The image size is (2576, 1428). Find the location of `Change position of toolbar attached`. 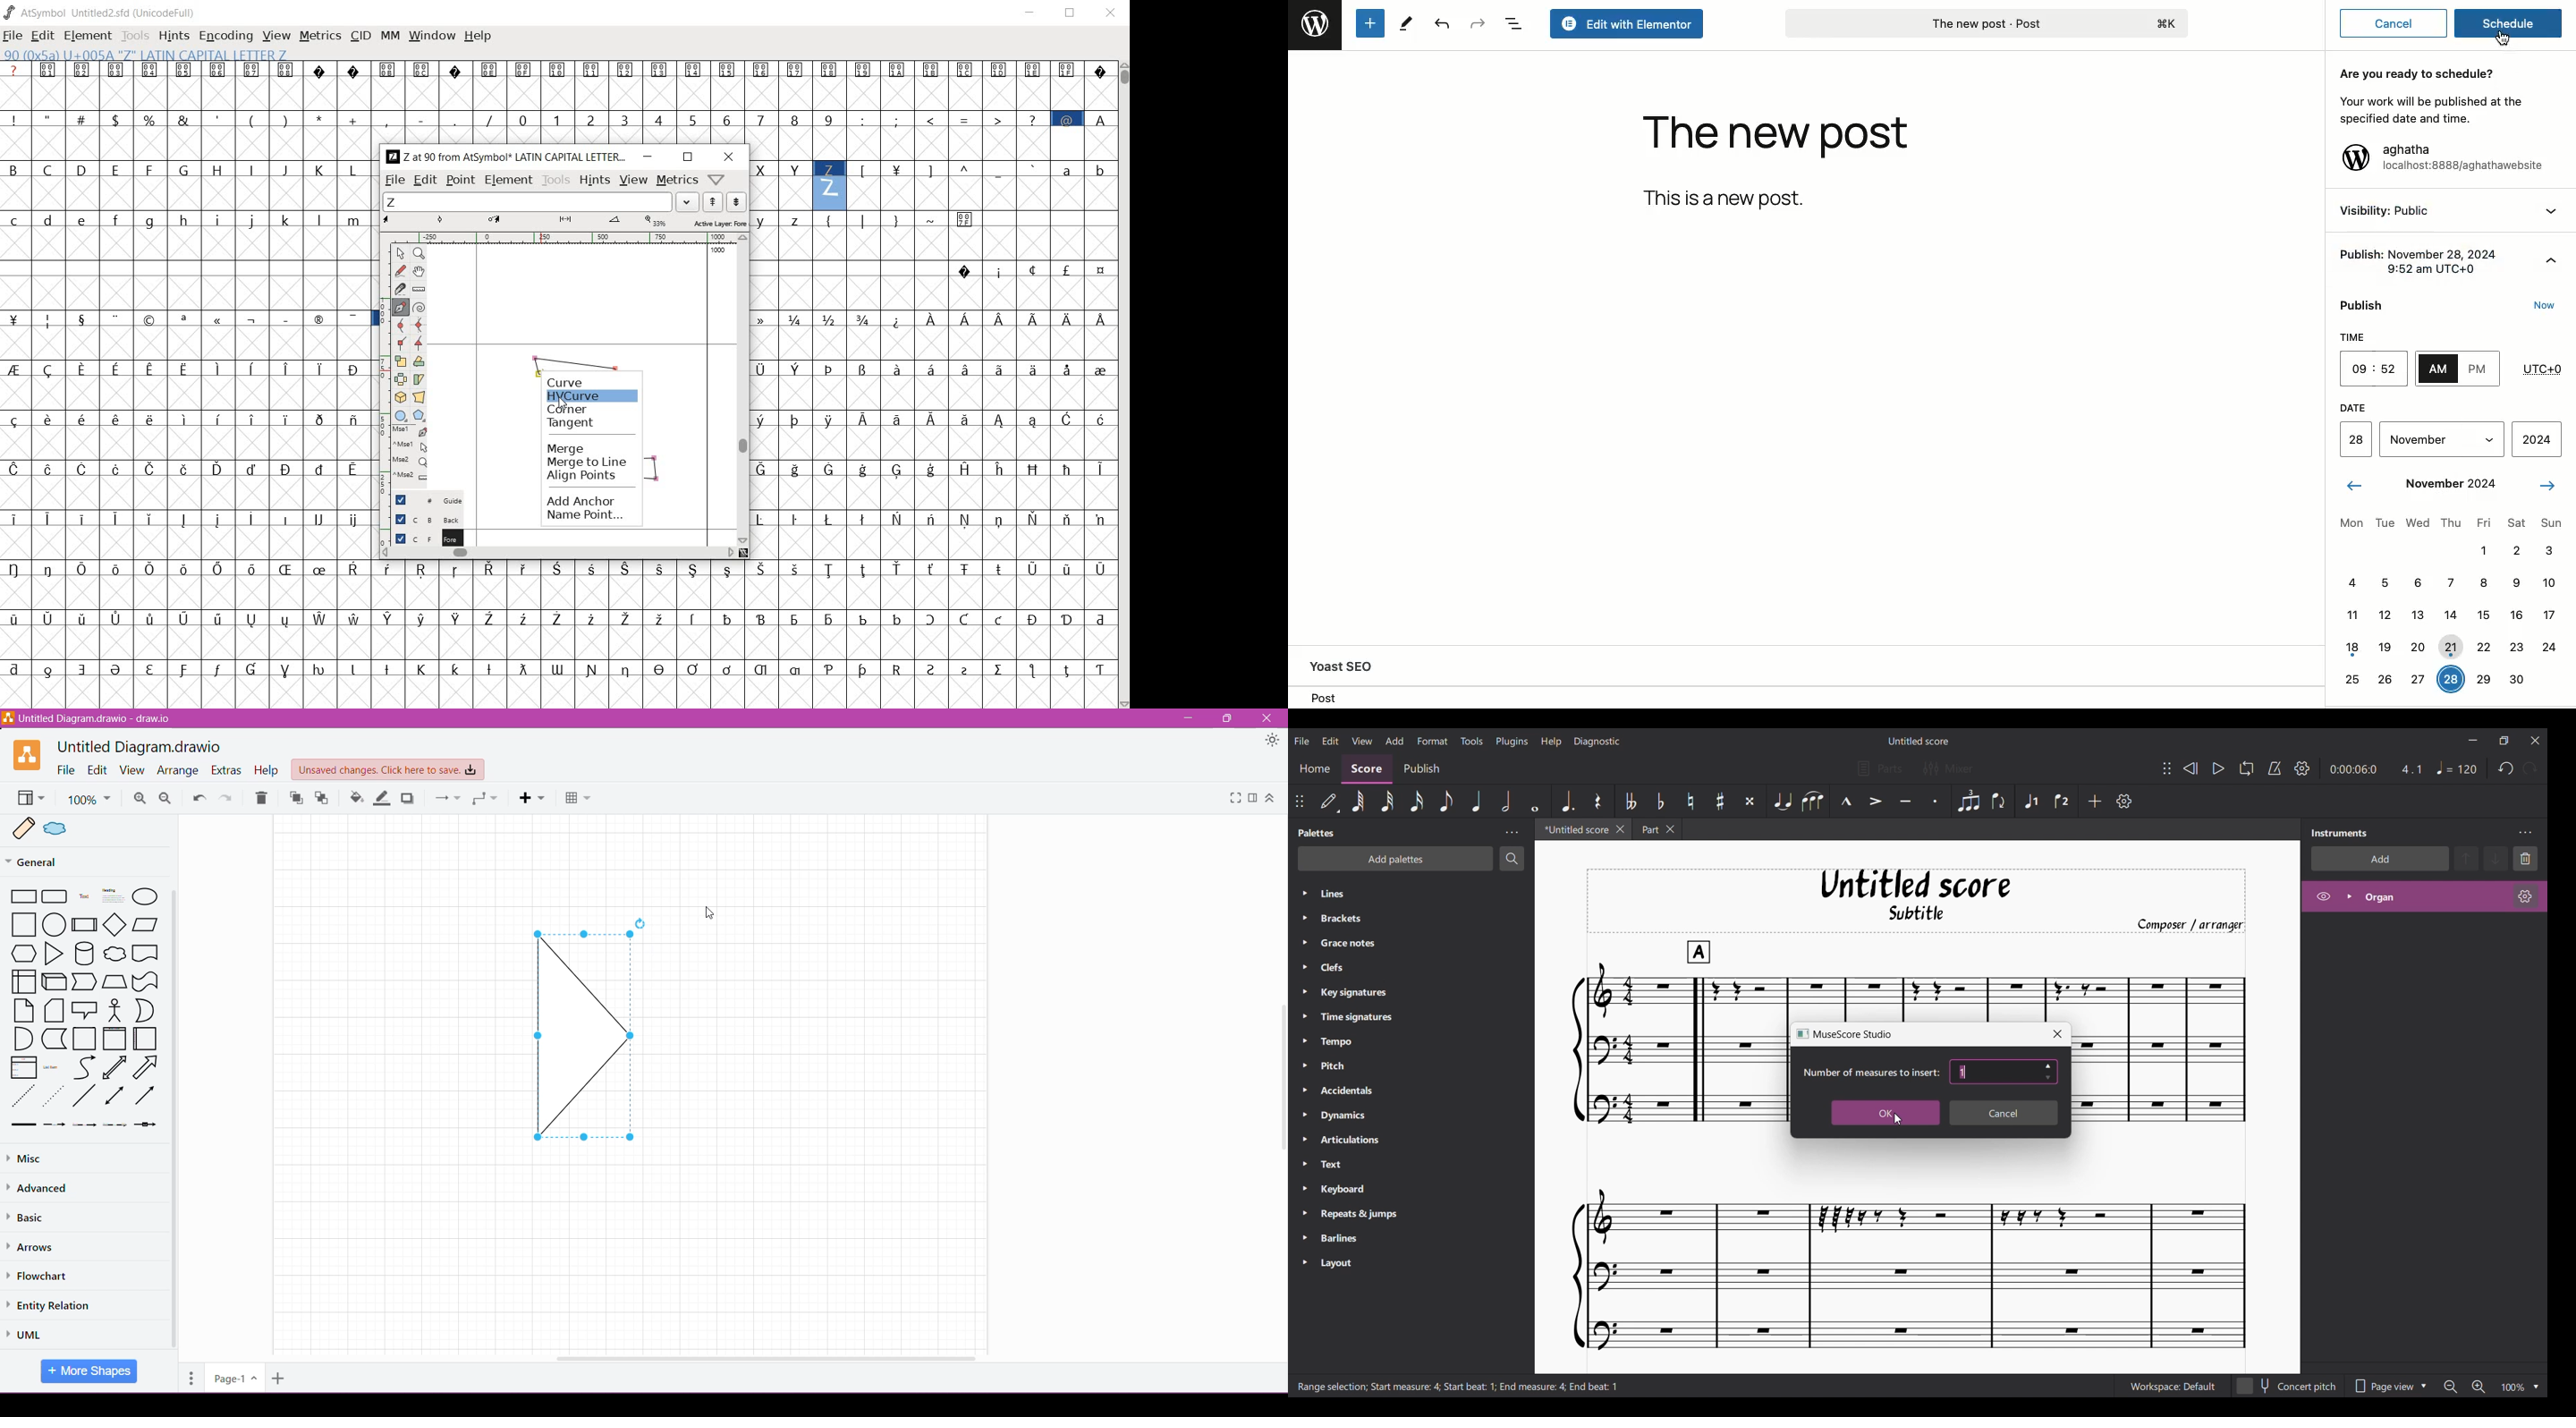

Change position of toolbar attached is located at coordinates (1299, 801).